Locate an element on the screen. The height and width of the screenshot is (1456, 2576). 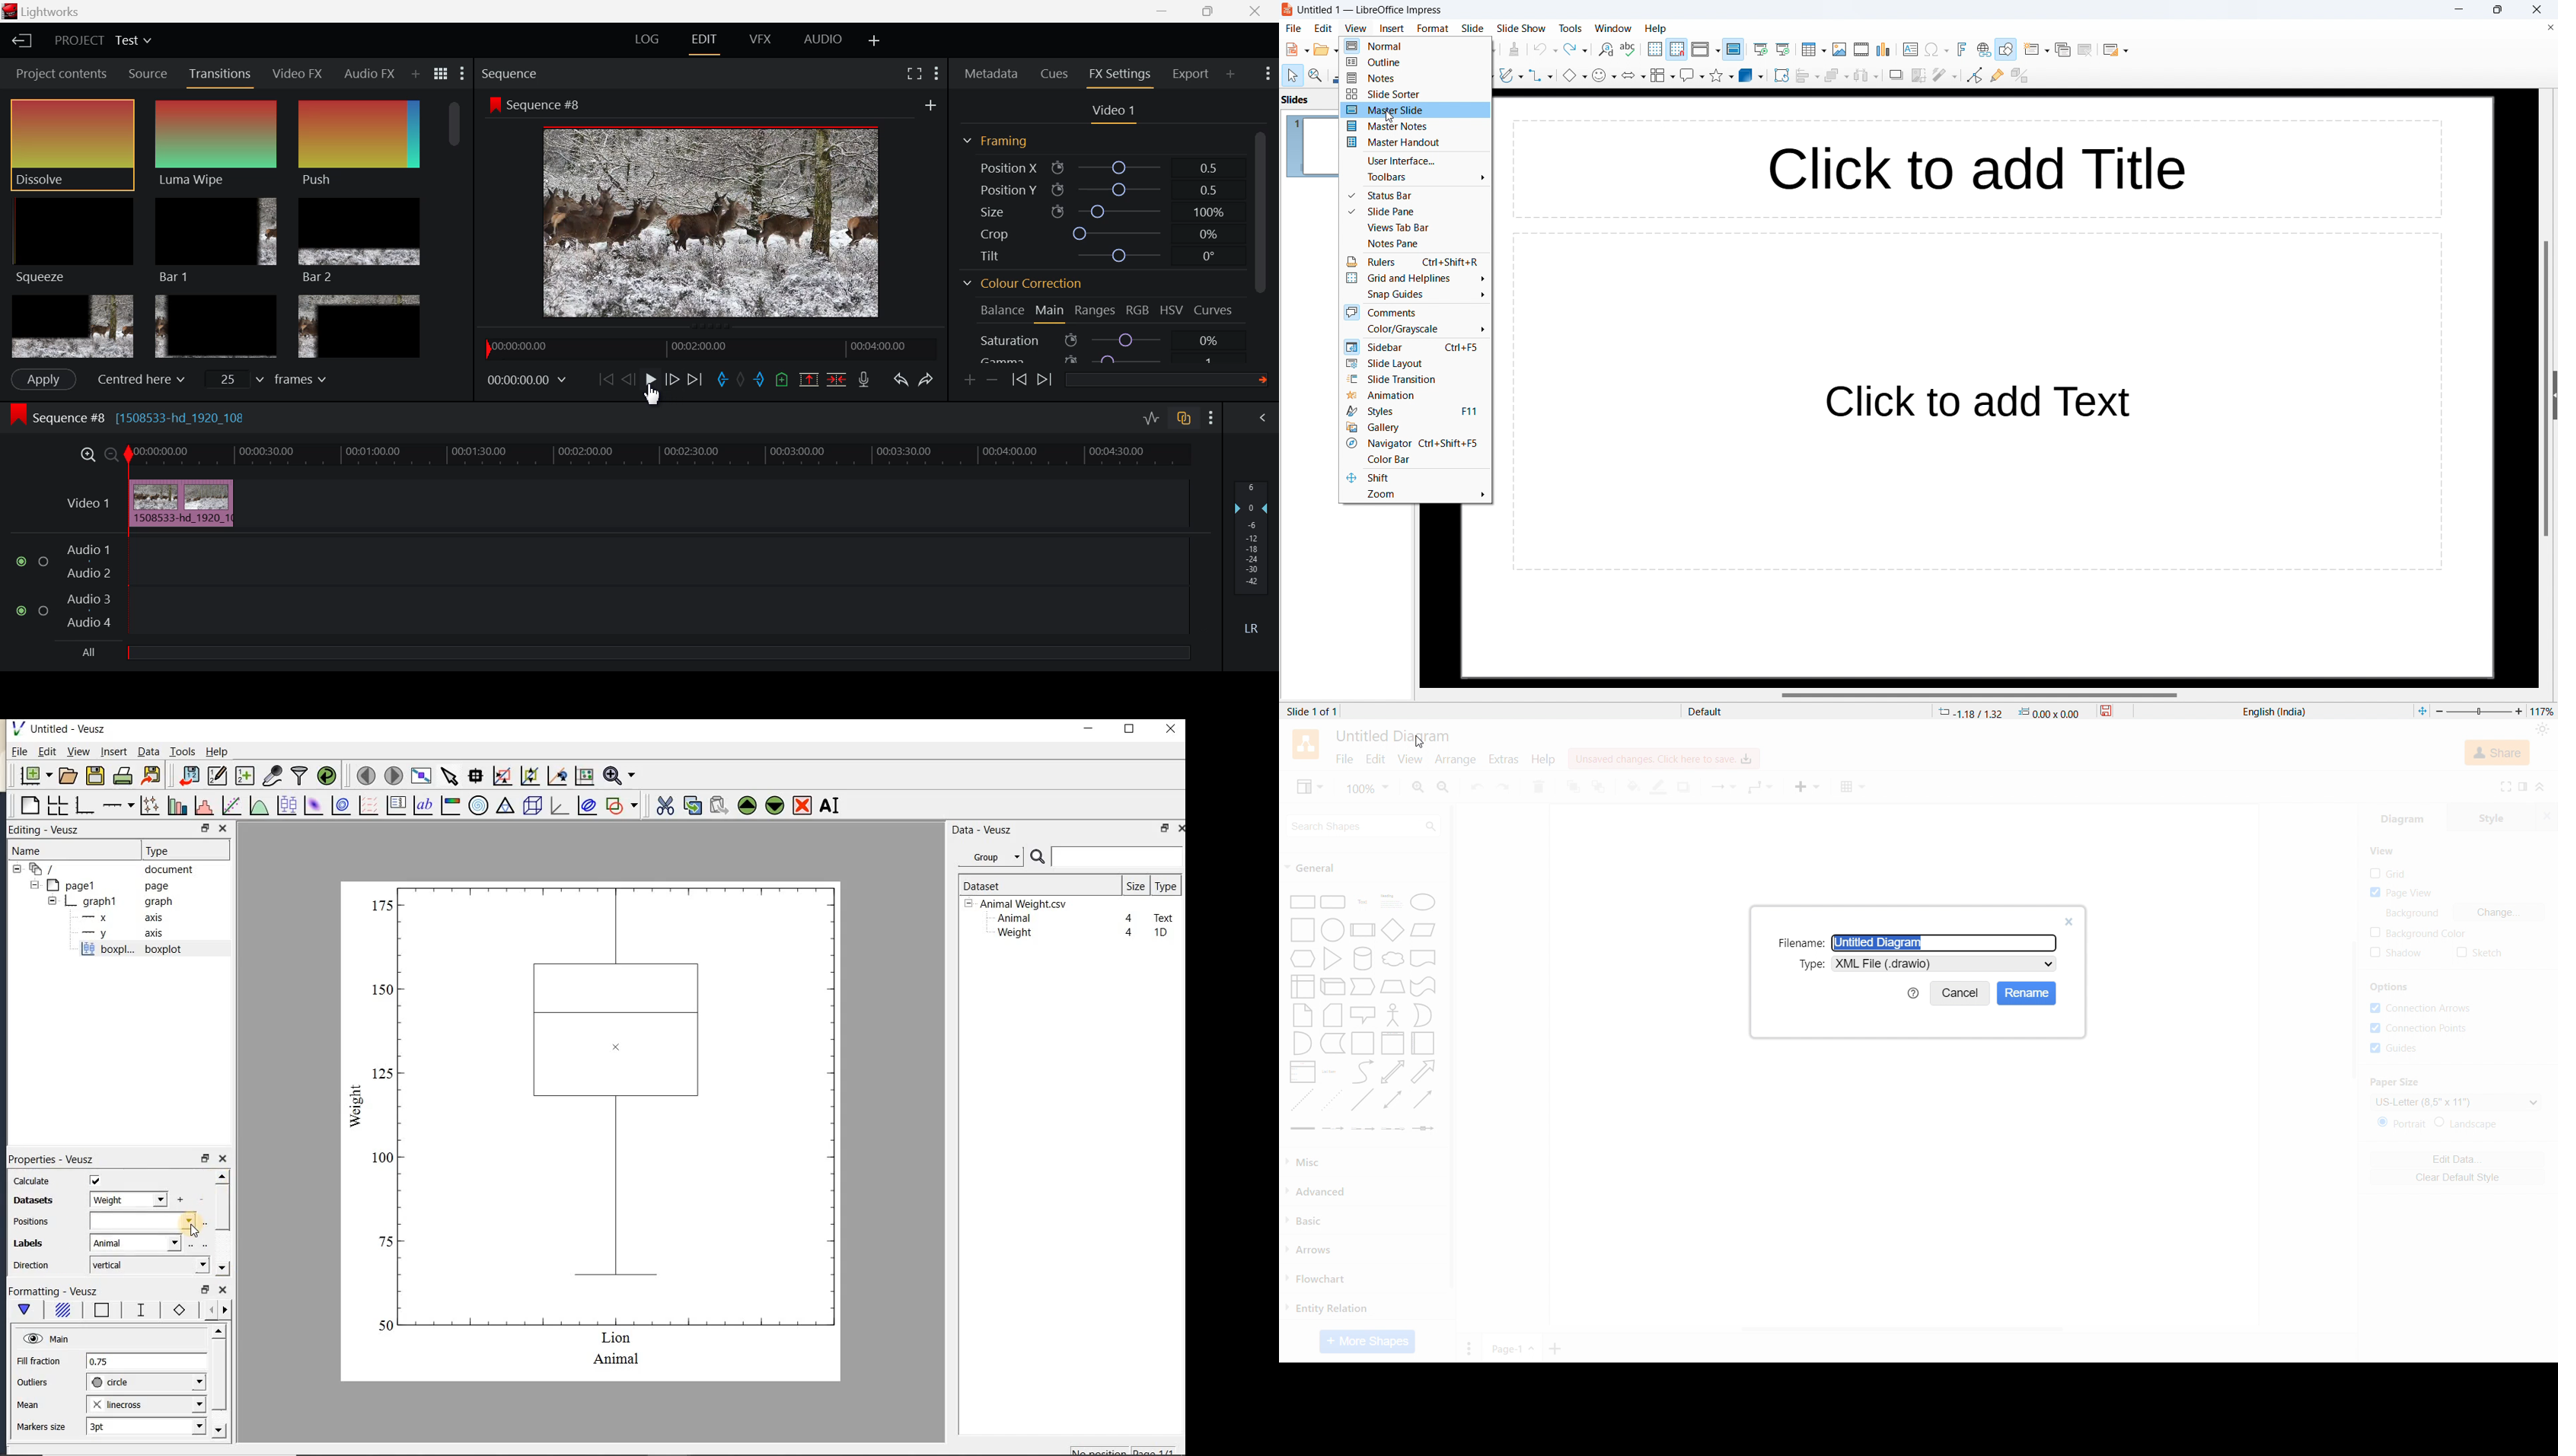
master handout is located at coordinates (1416, 143).